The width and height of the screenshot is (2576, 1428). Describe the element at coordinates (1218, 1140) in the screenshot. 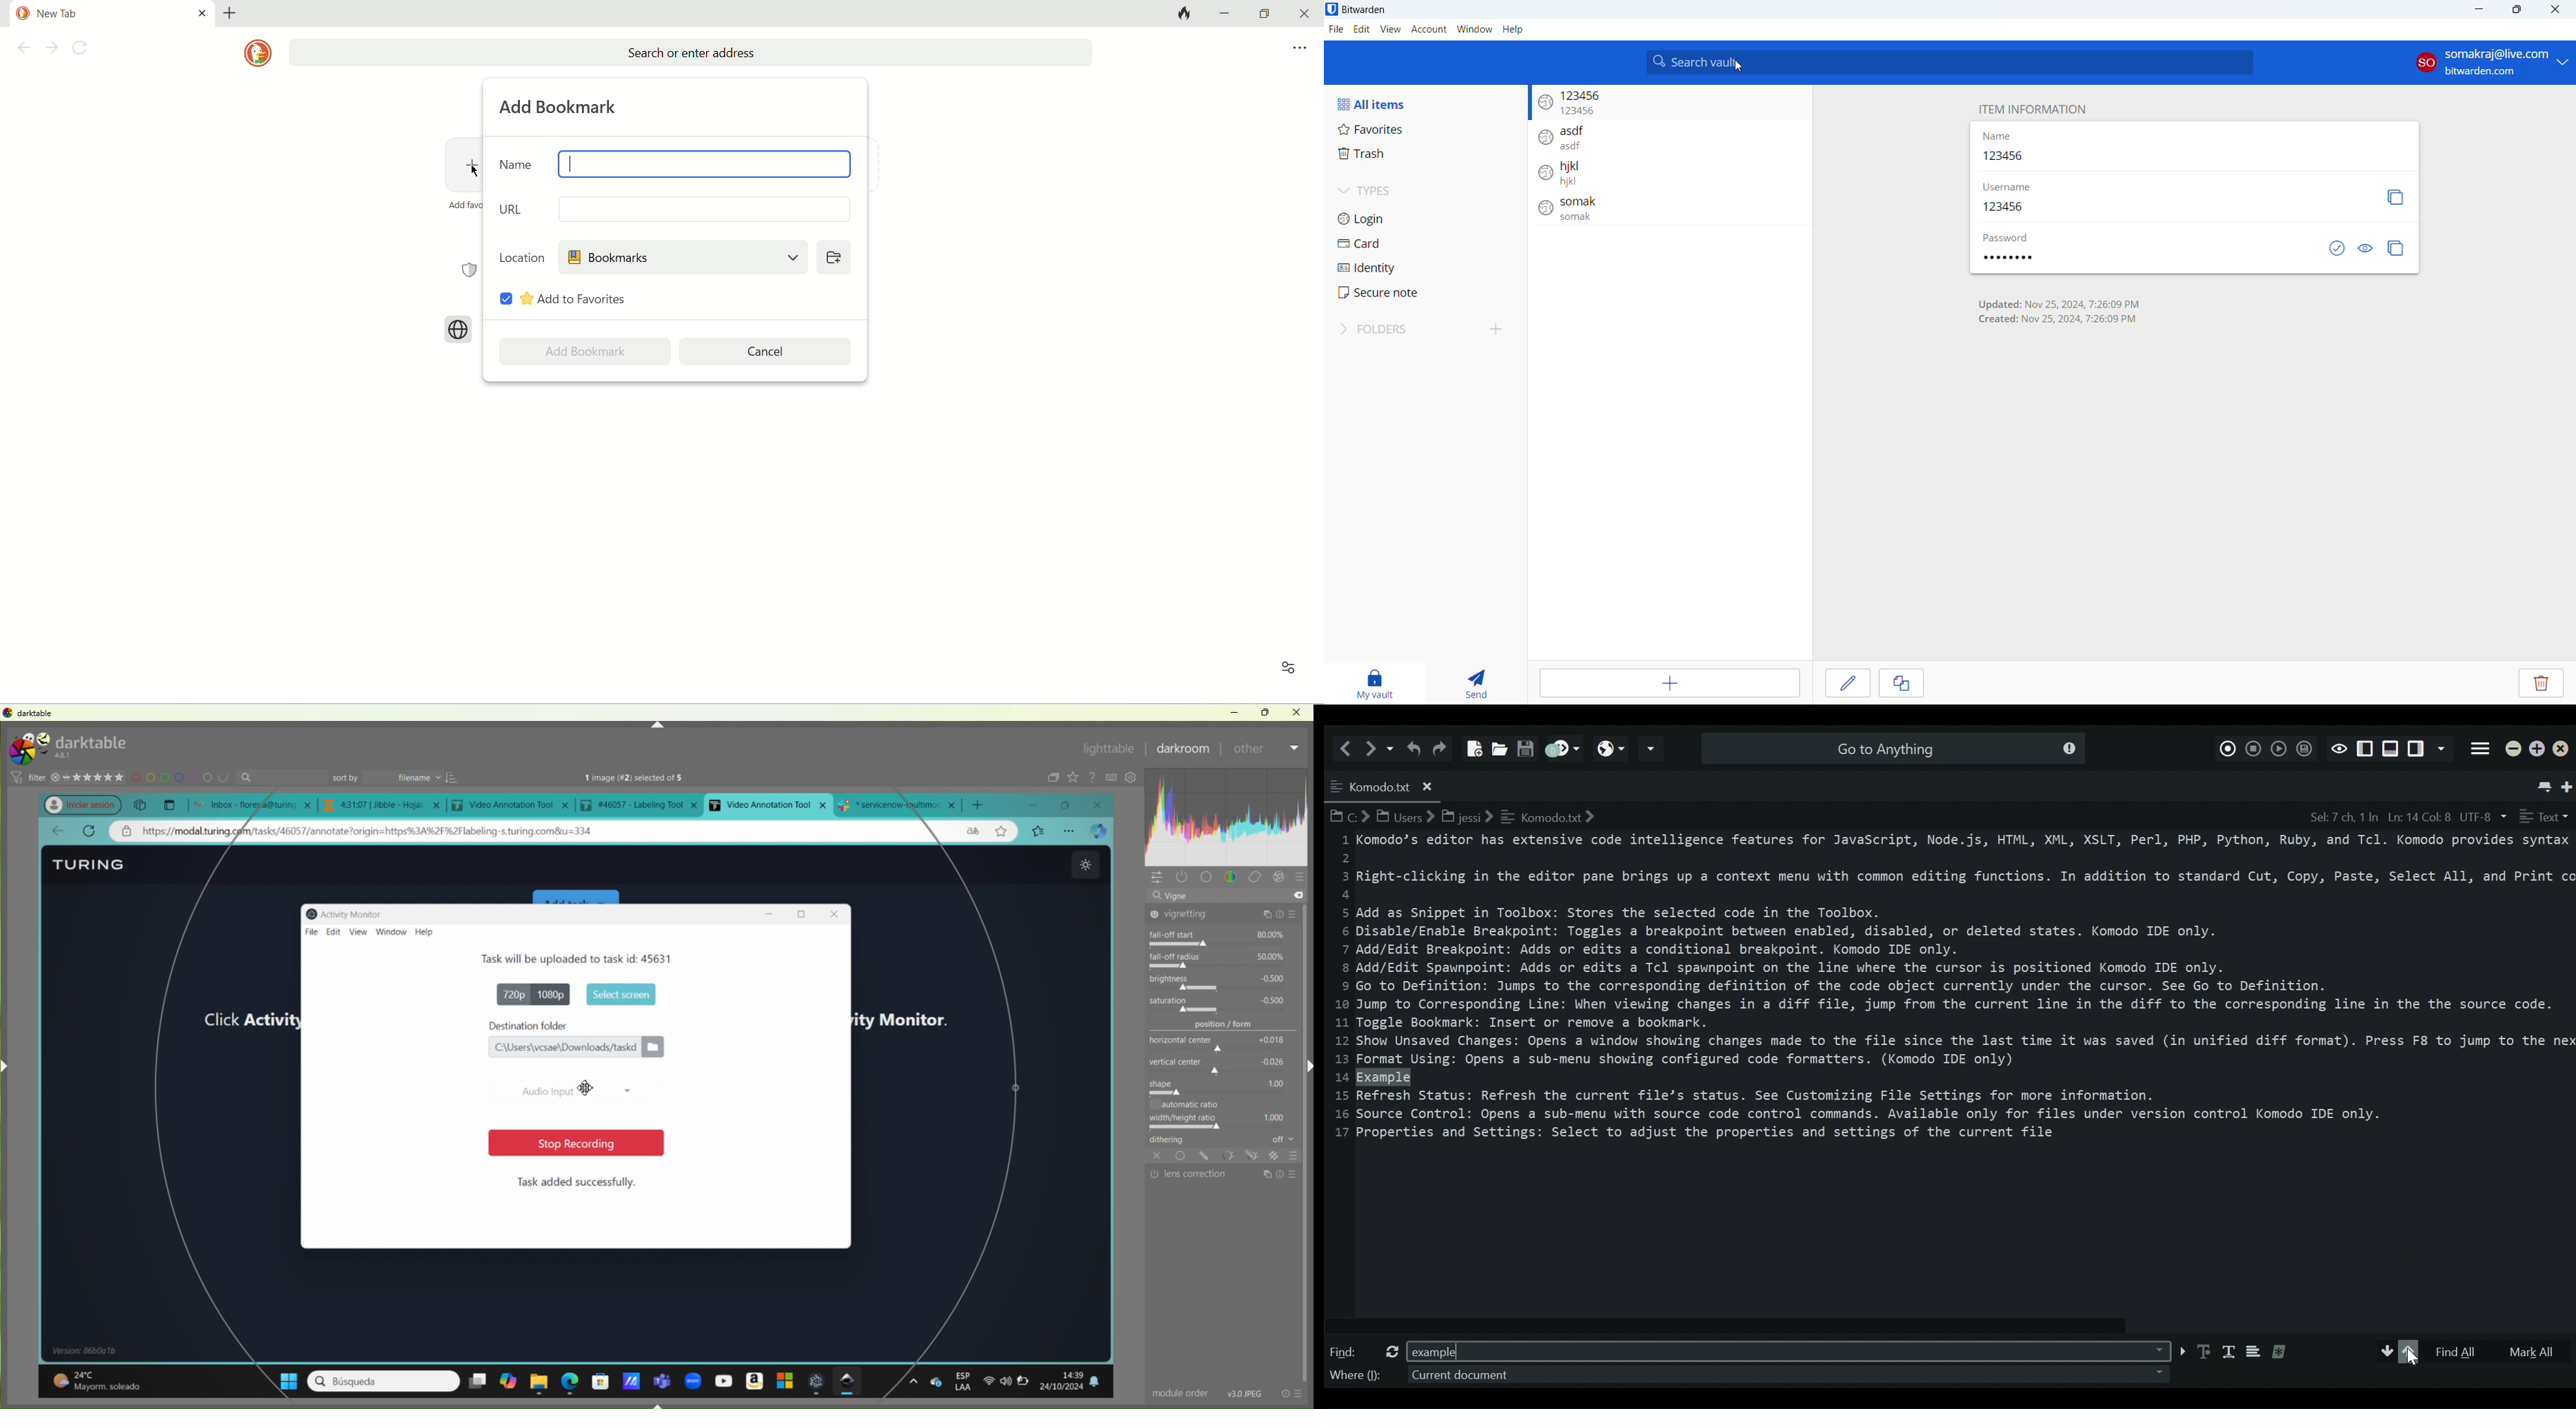

I see `dithering` at that location.